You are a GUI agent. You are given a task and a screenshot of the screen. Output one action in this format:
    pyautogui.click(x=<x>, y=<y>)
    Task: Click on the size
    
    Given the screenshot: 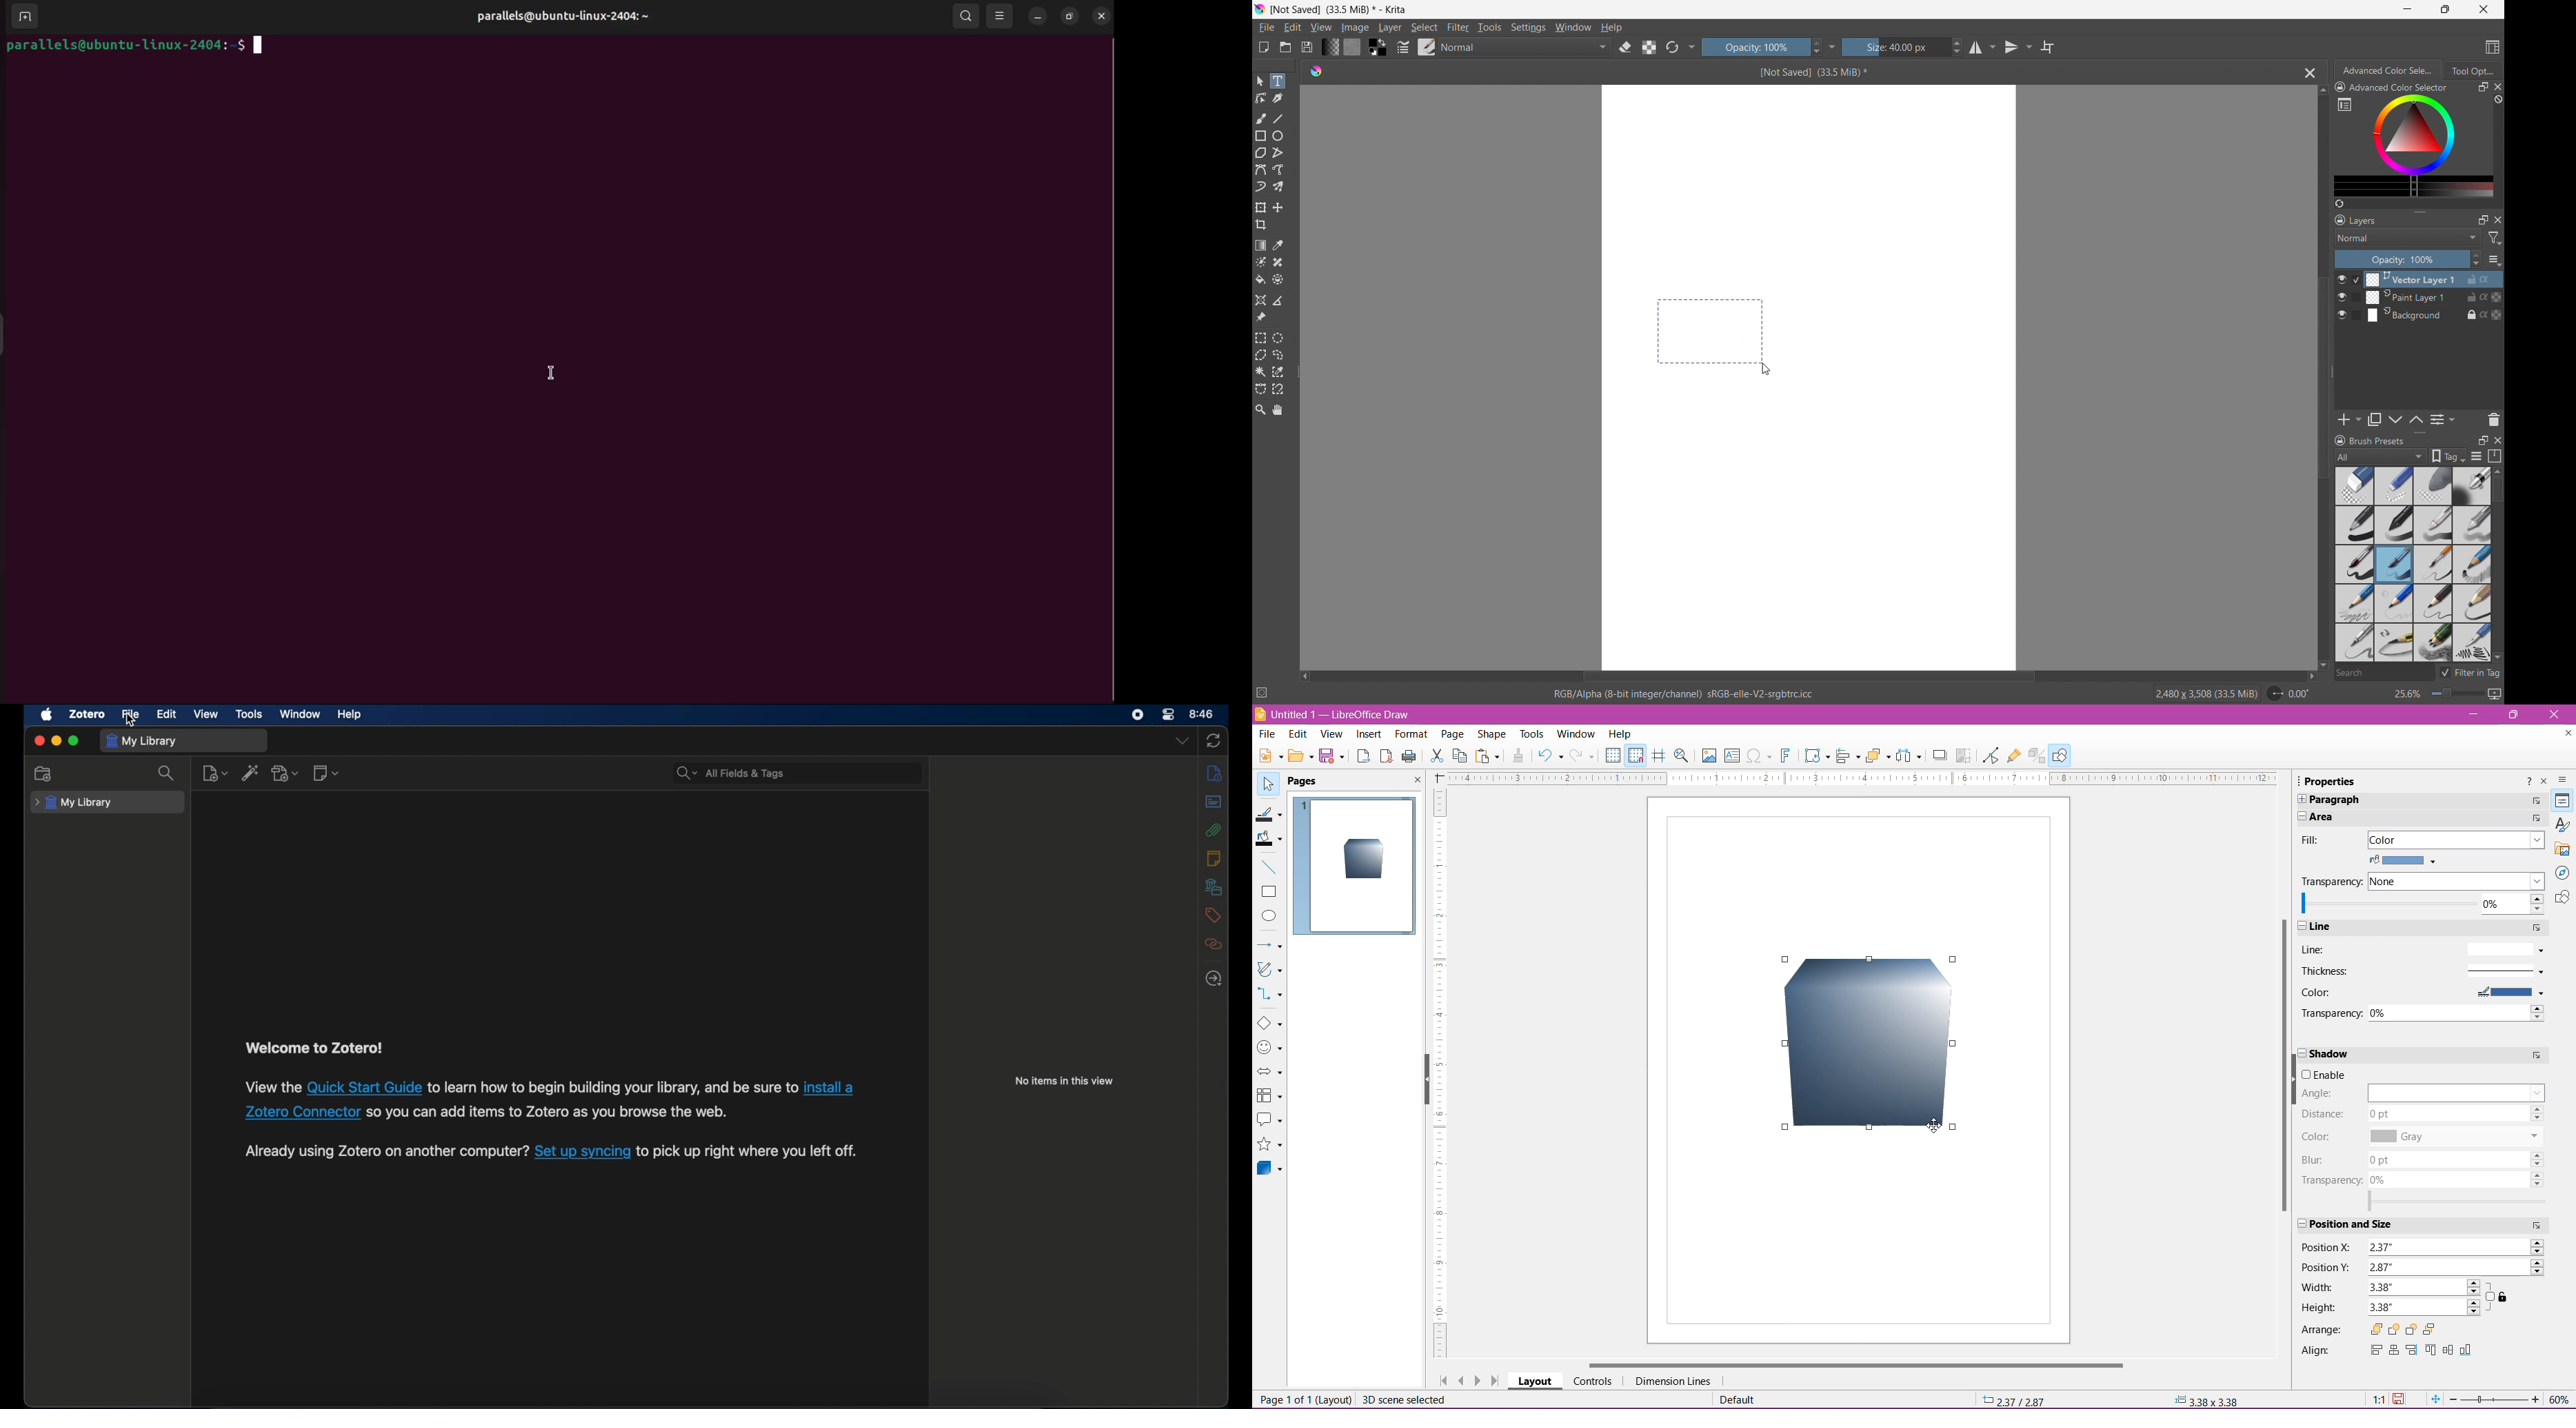 What is the action you would take?
    pyautogui.click(x=1903, y=47)
    